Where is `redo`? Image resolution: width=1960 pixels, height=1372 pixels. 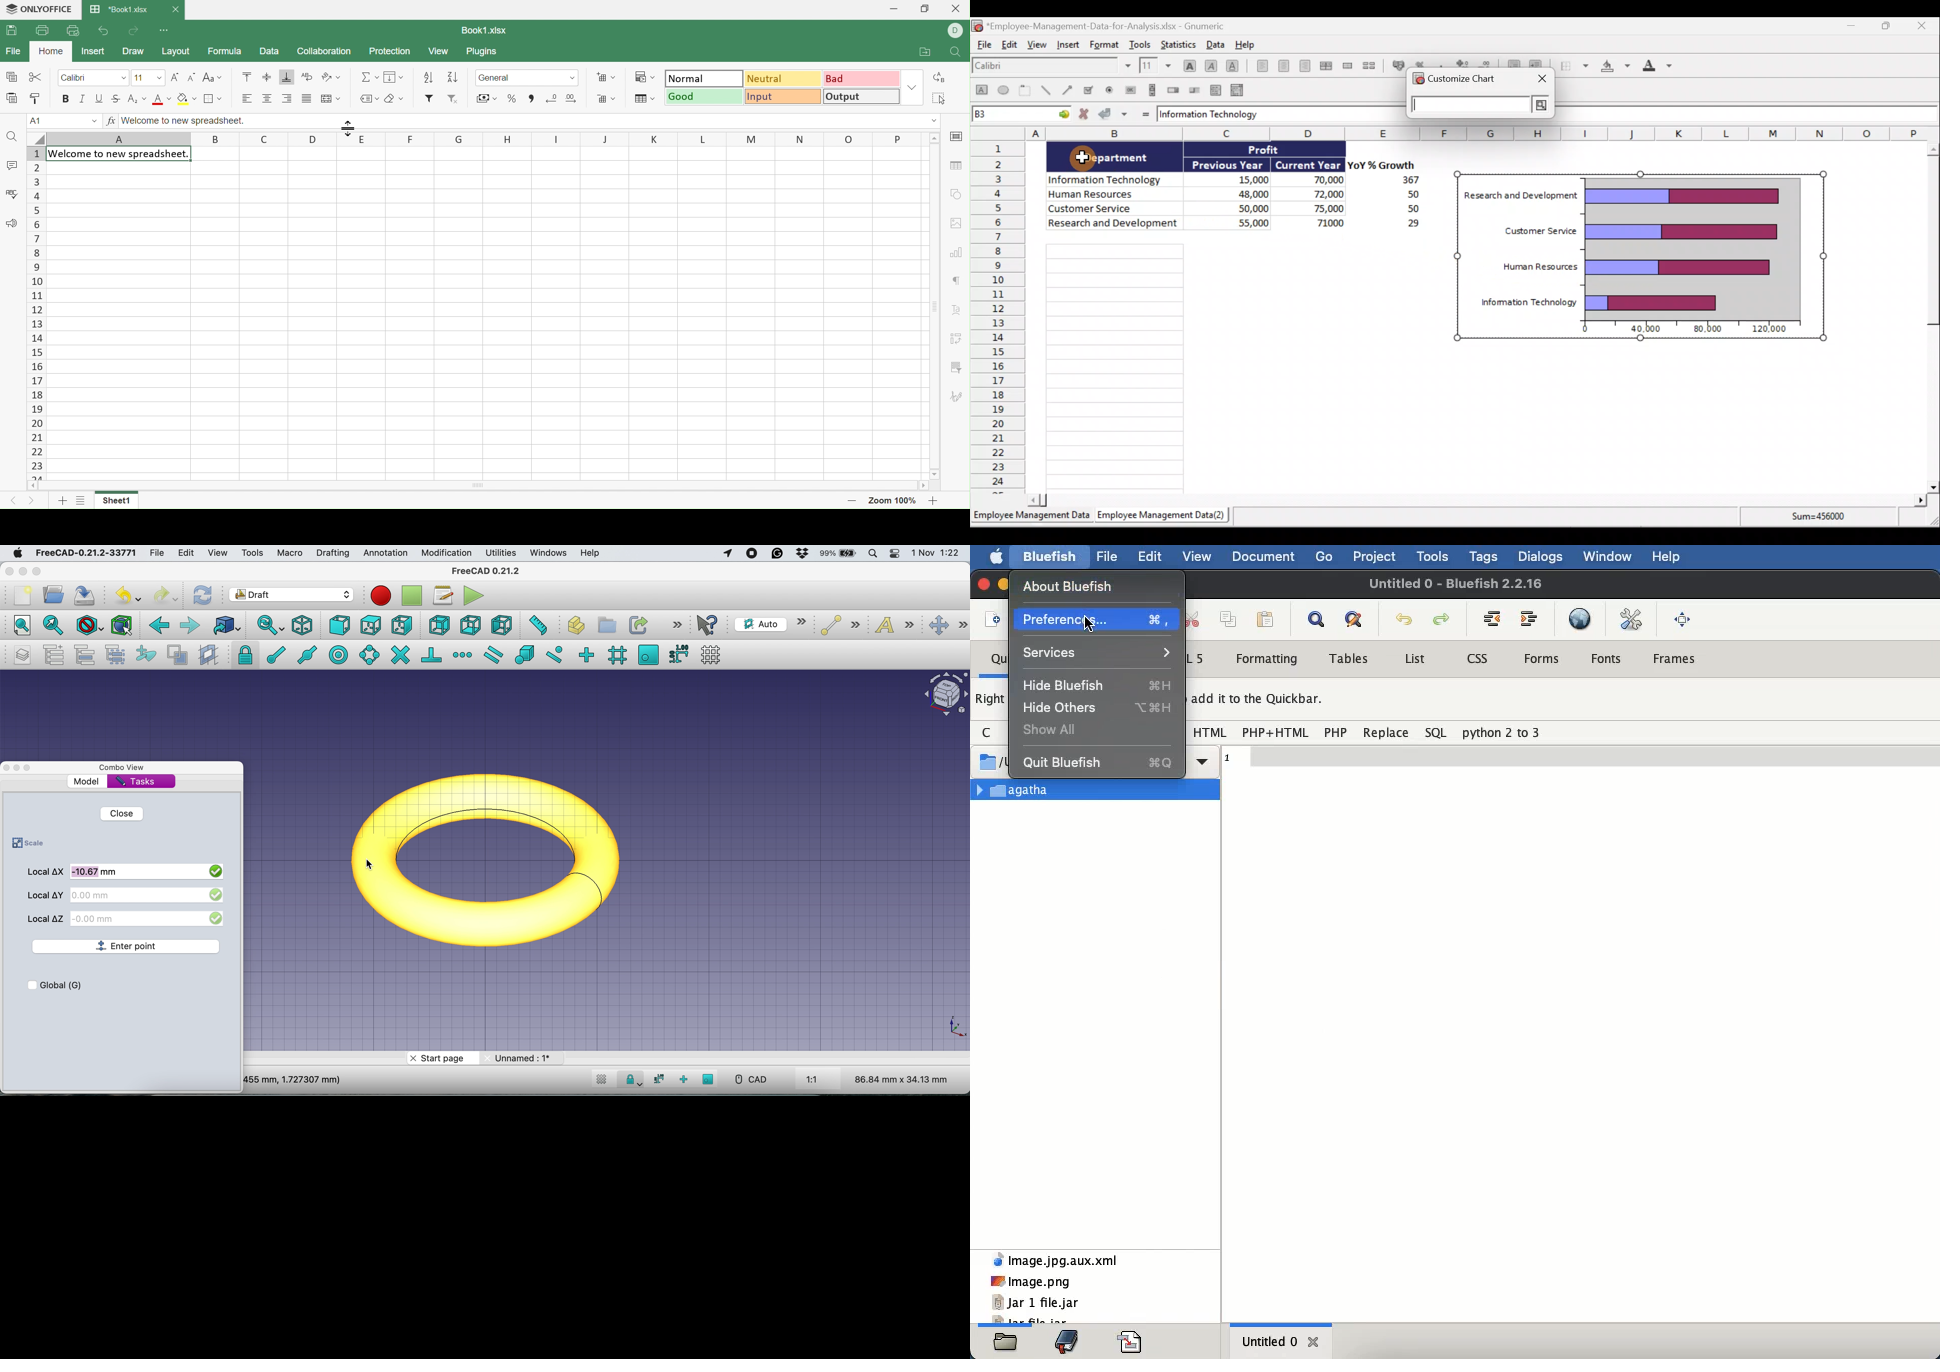
redo is located at coordinates (165, 596).